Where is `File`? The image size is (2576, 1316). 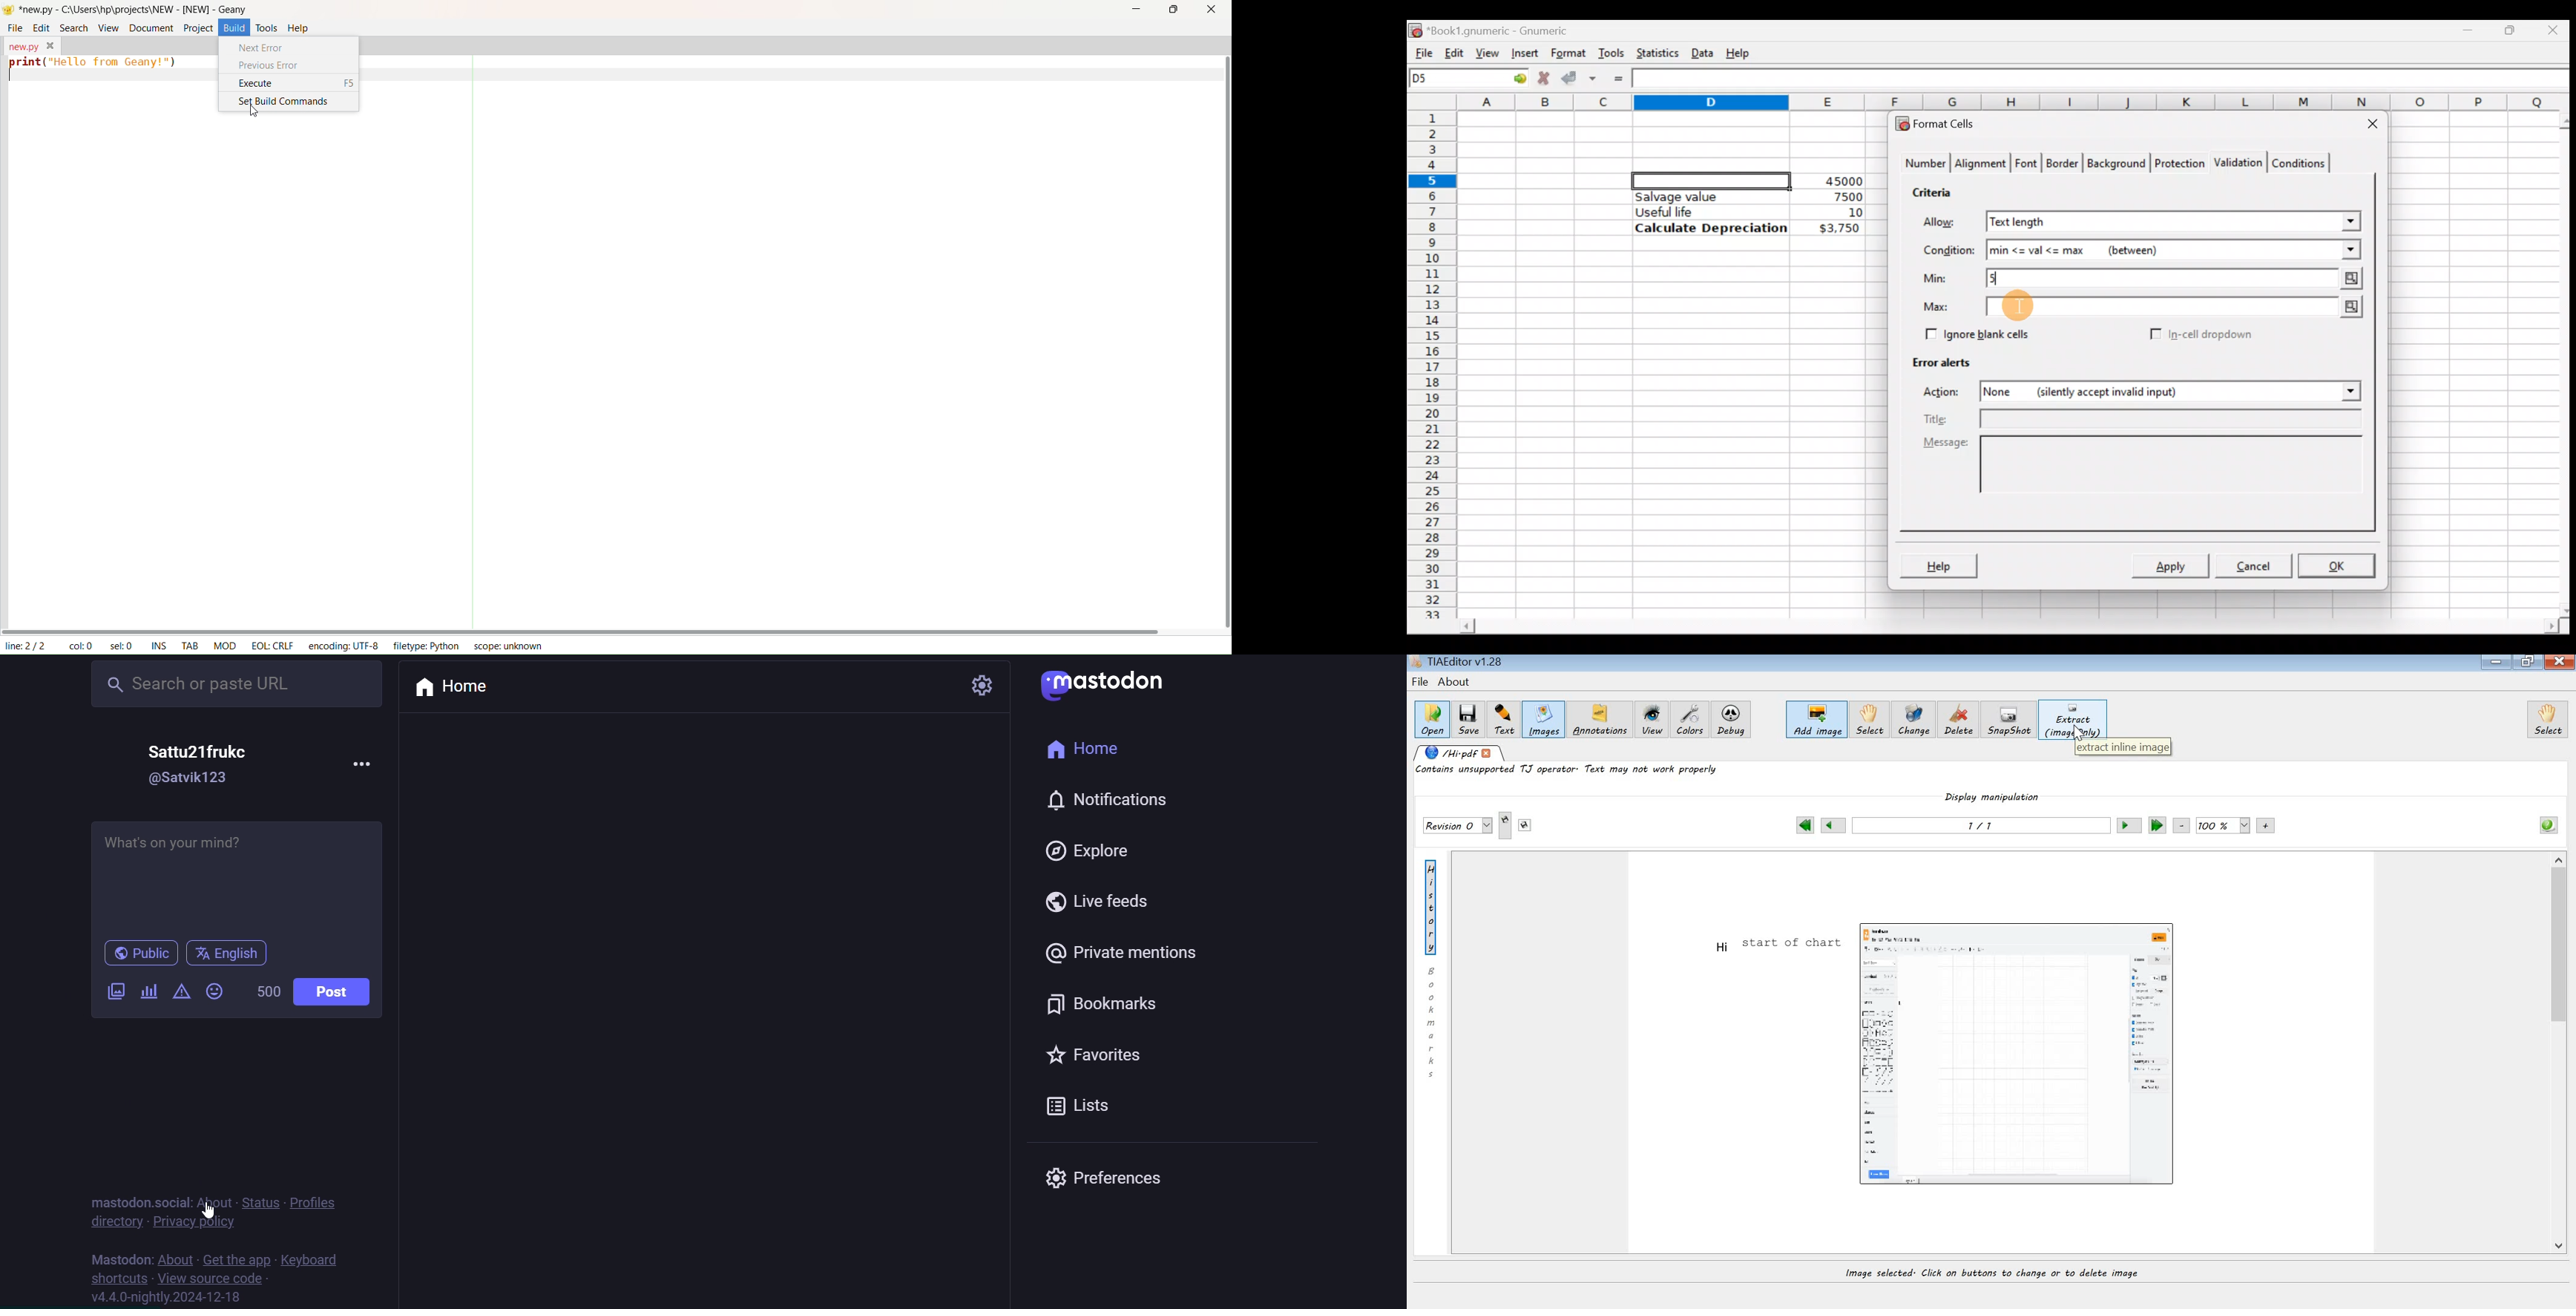 File is located at coordinates (1420, 50).